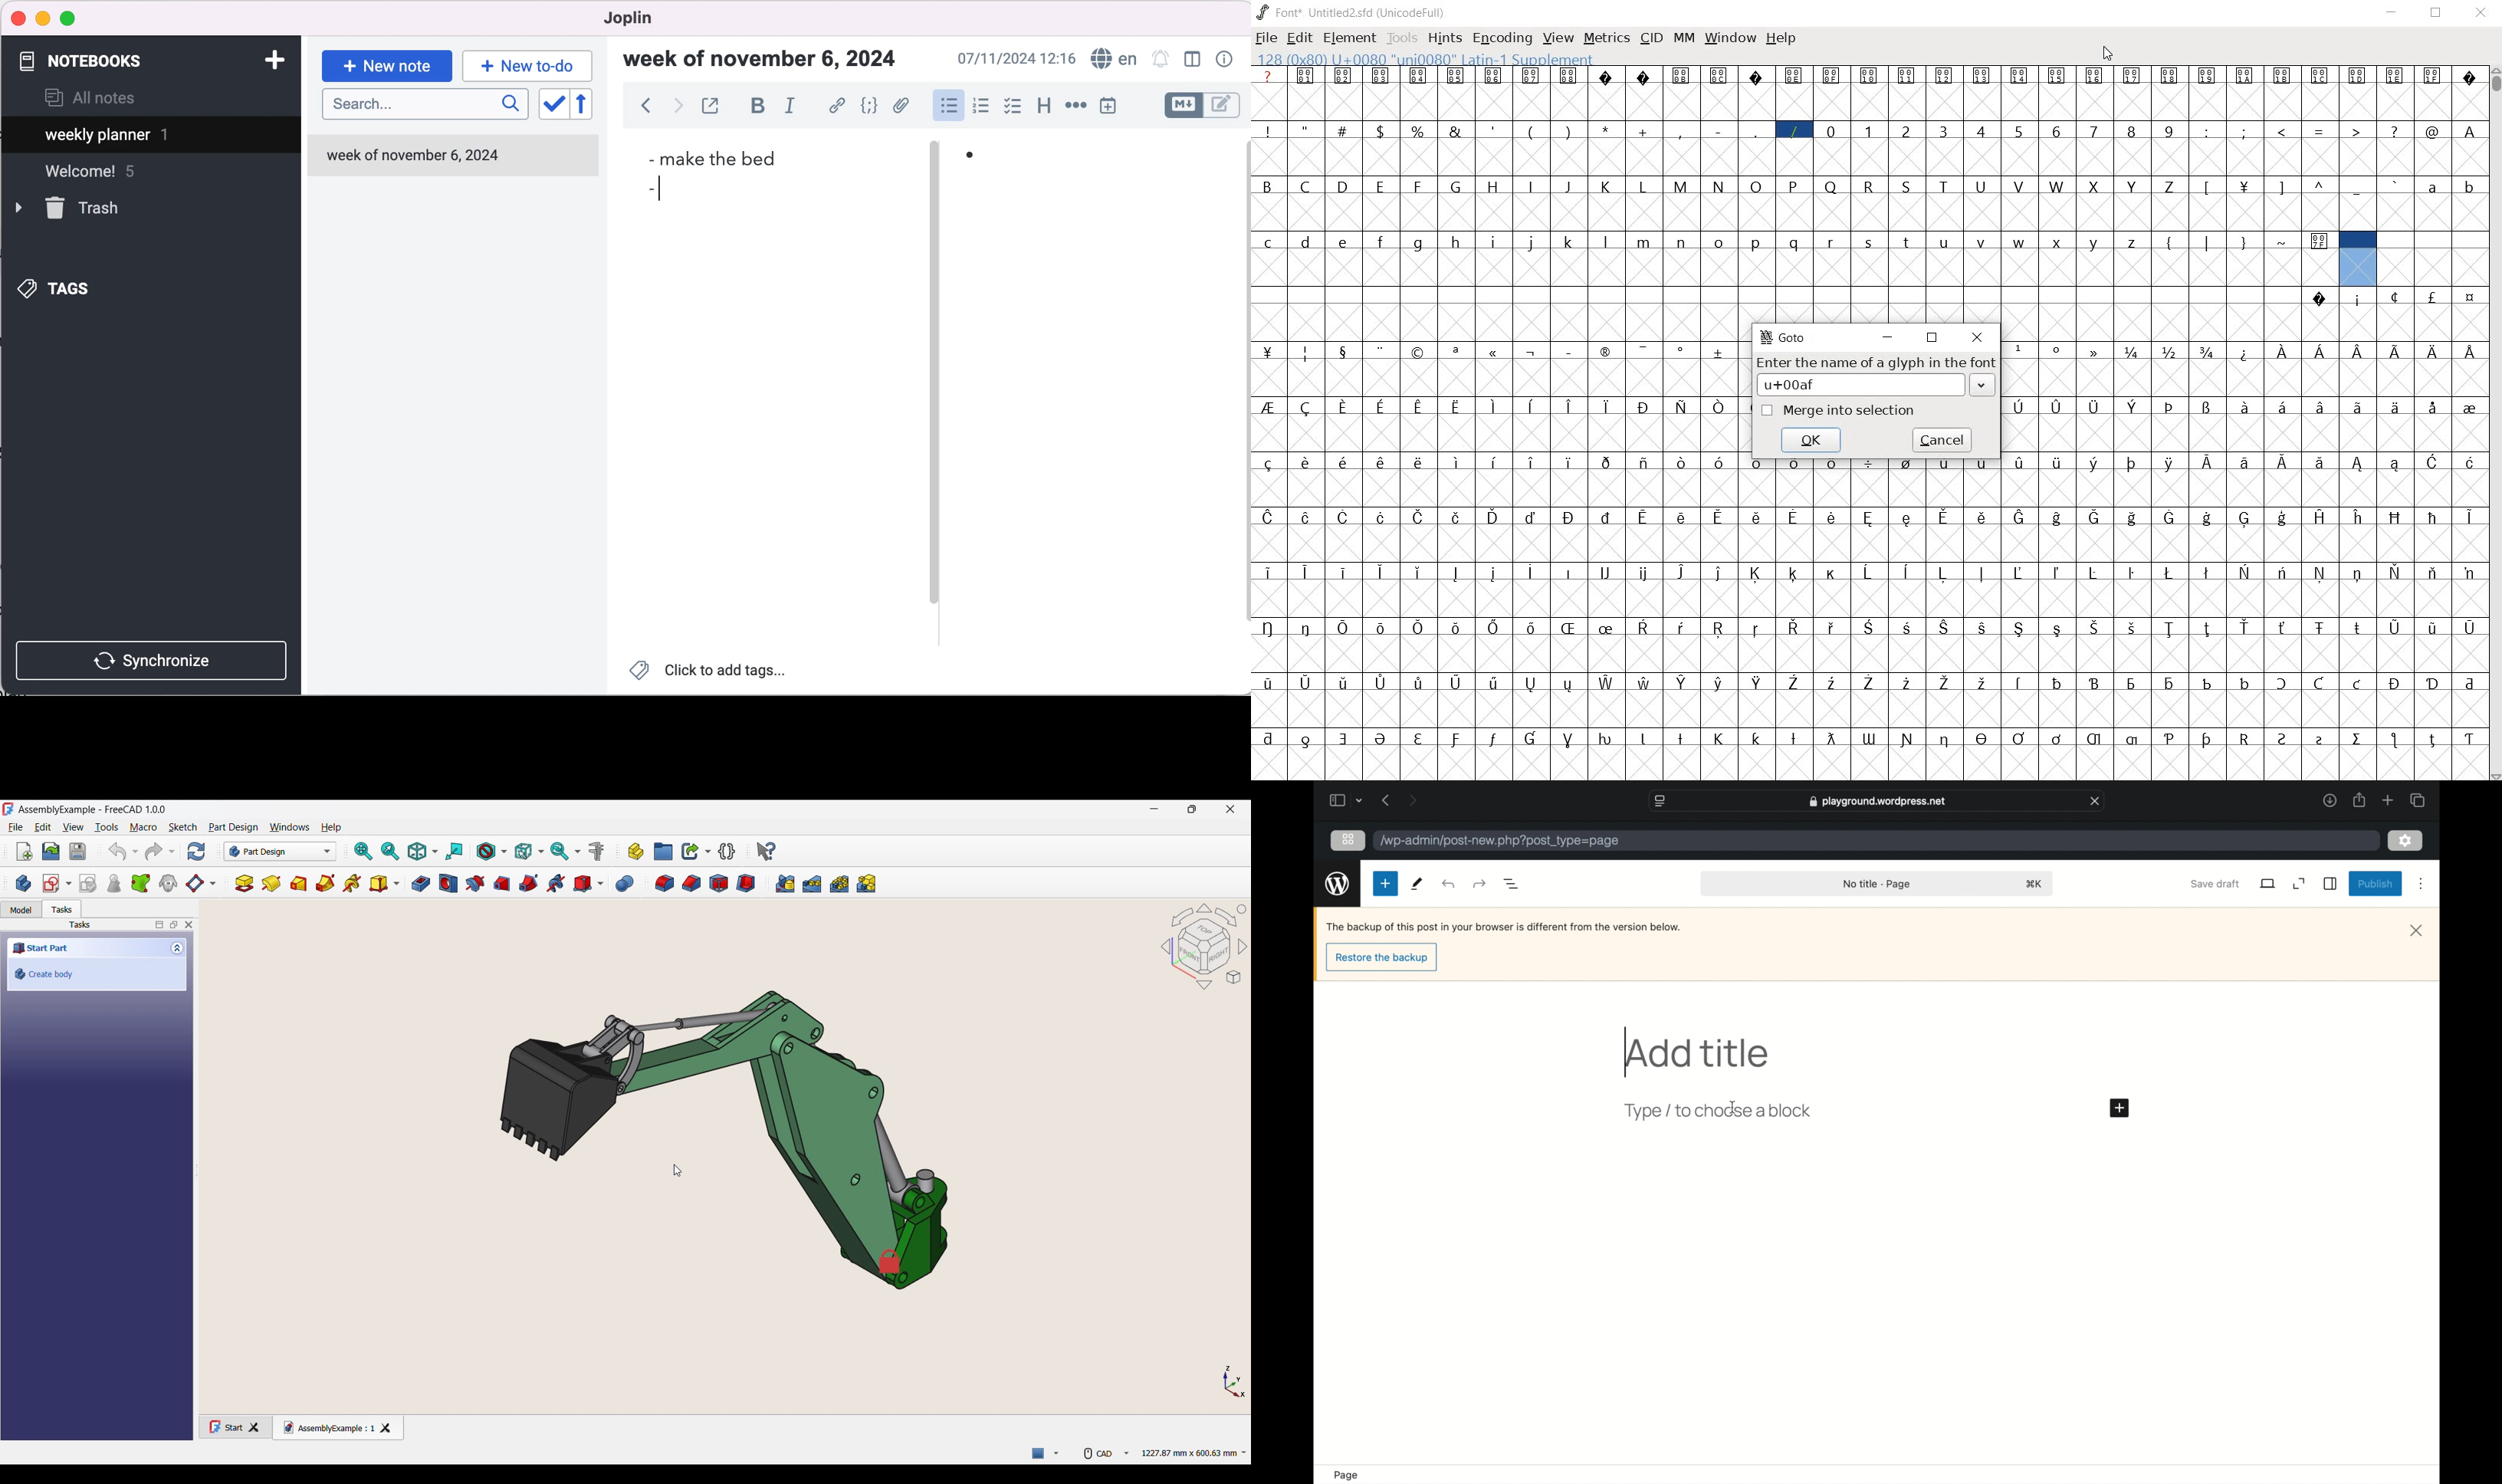  I want to click on Edit menu, so click(43, 827).